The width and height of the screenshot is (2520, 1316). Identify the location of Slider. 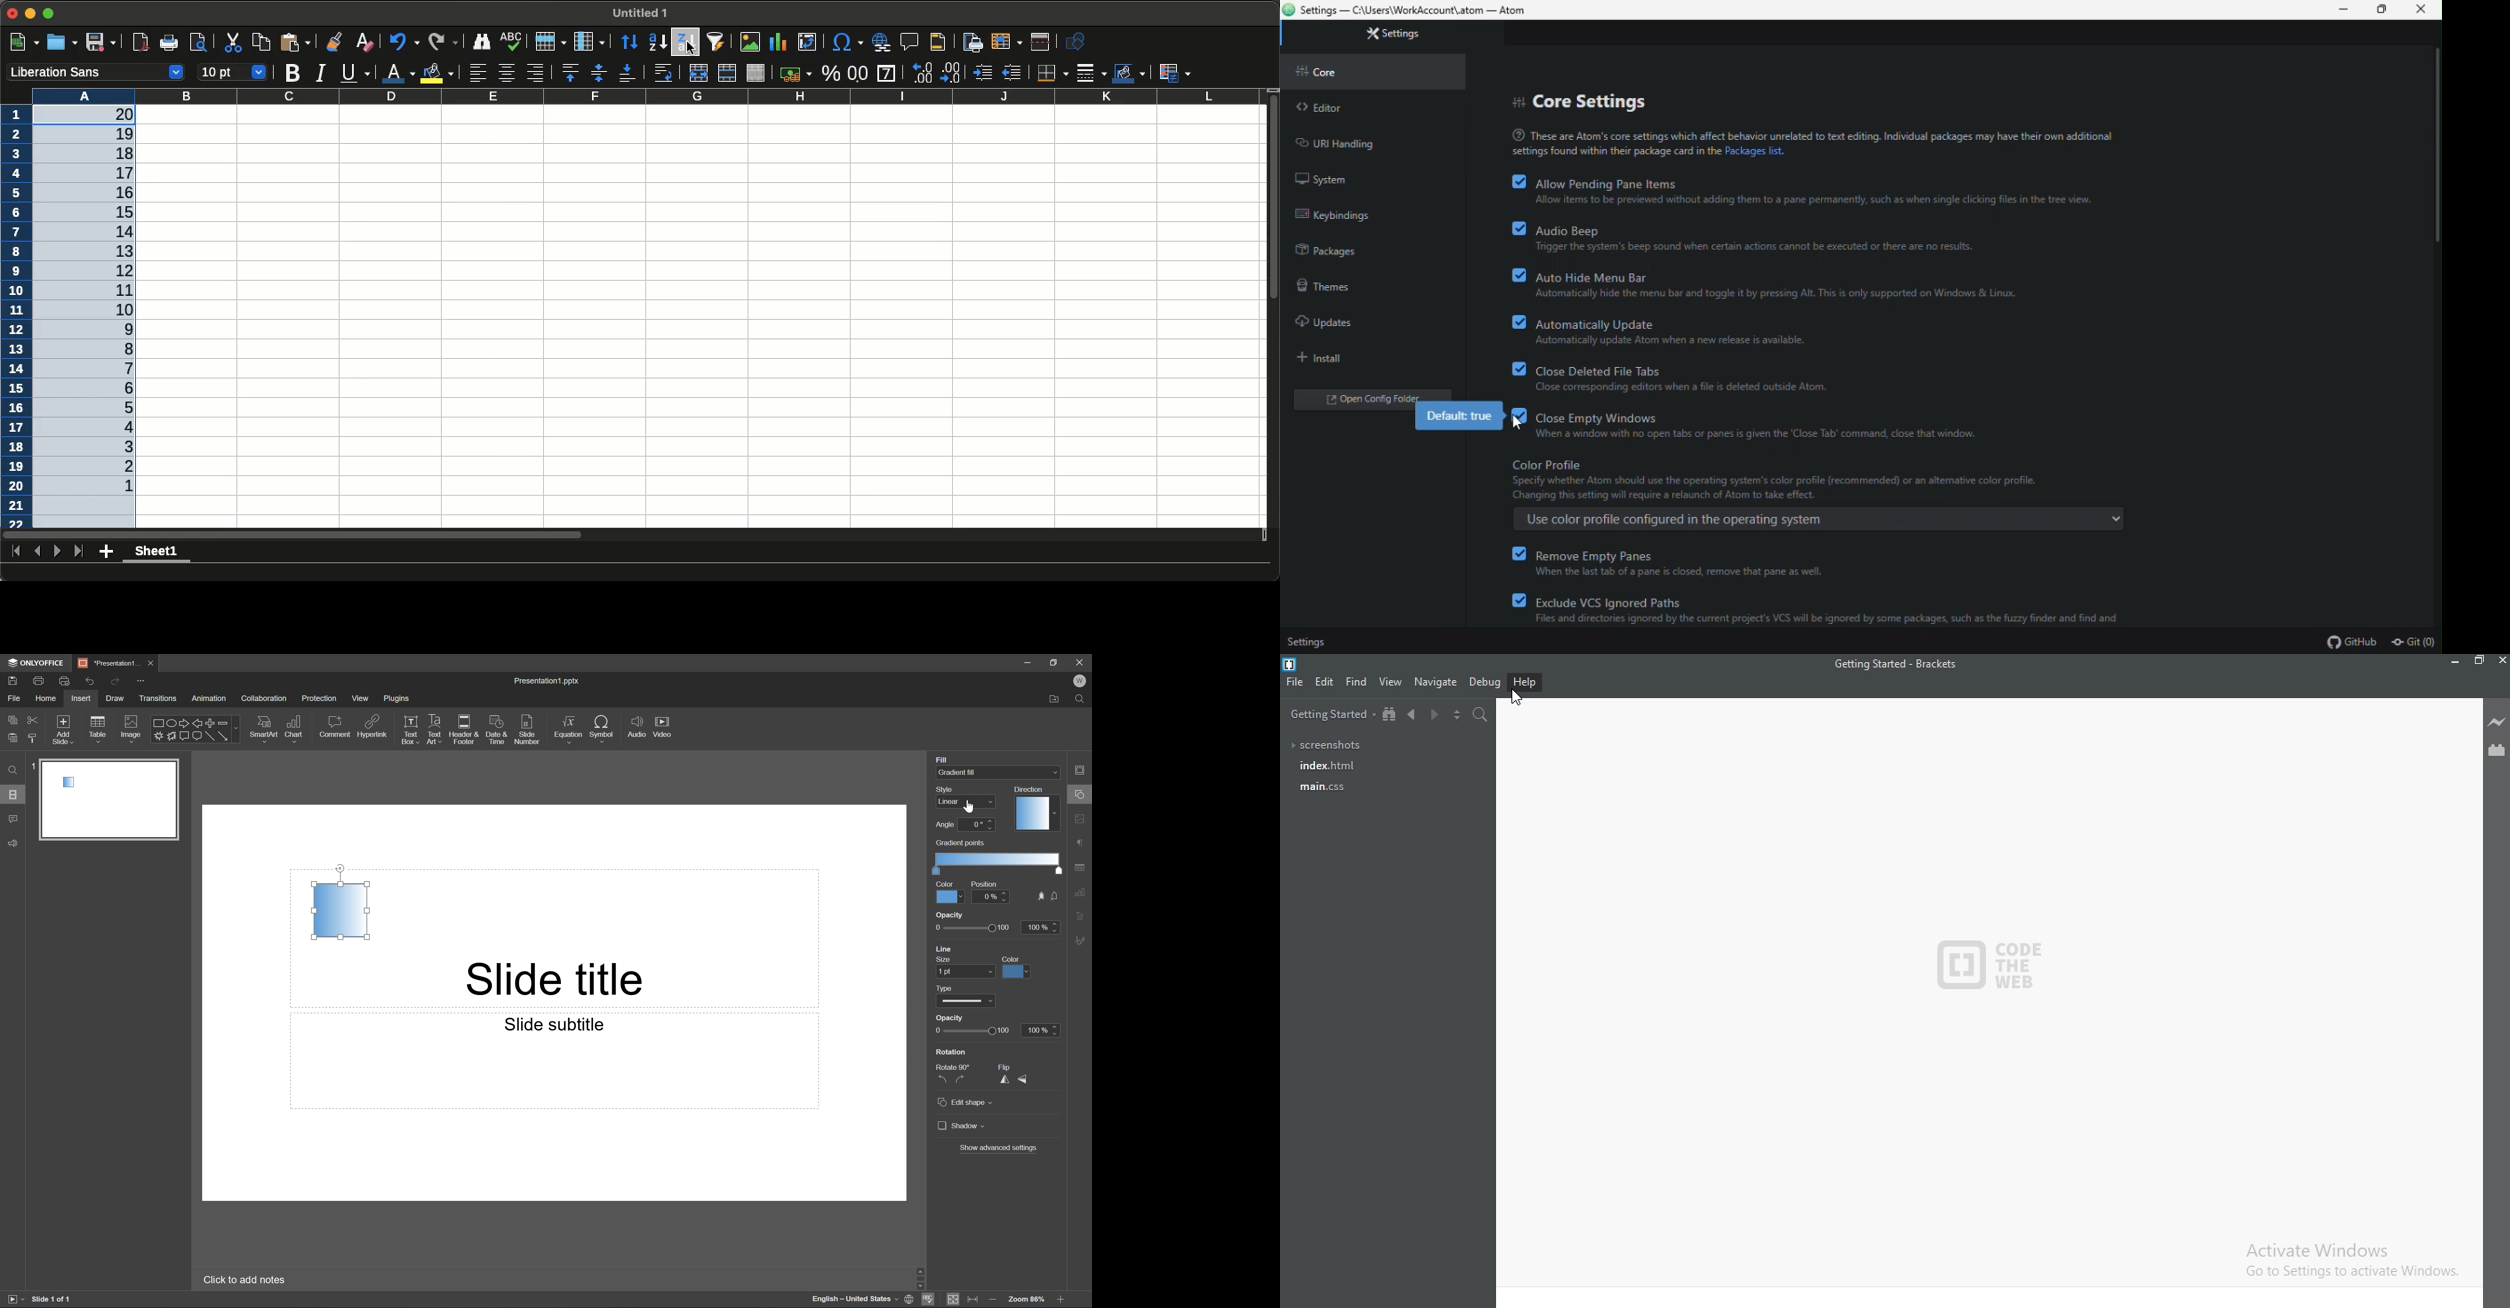
(971, 1031).